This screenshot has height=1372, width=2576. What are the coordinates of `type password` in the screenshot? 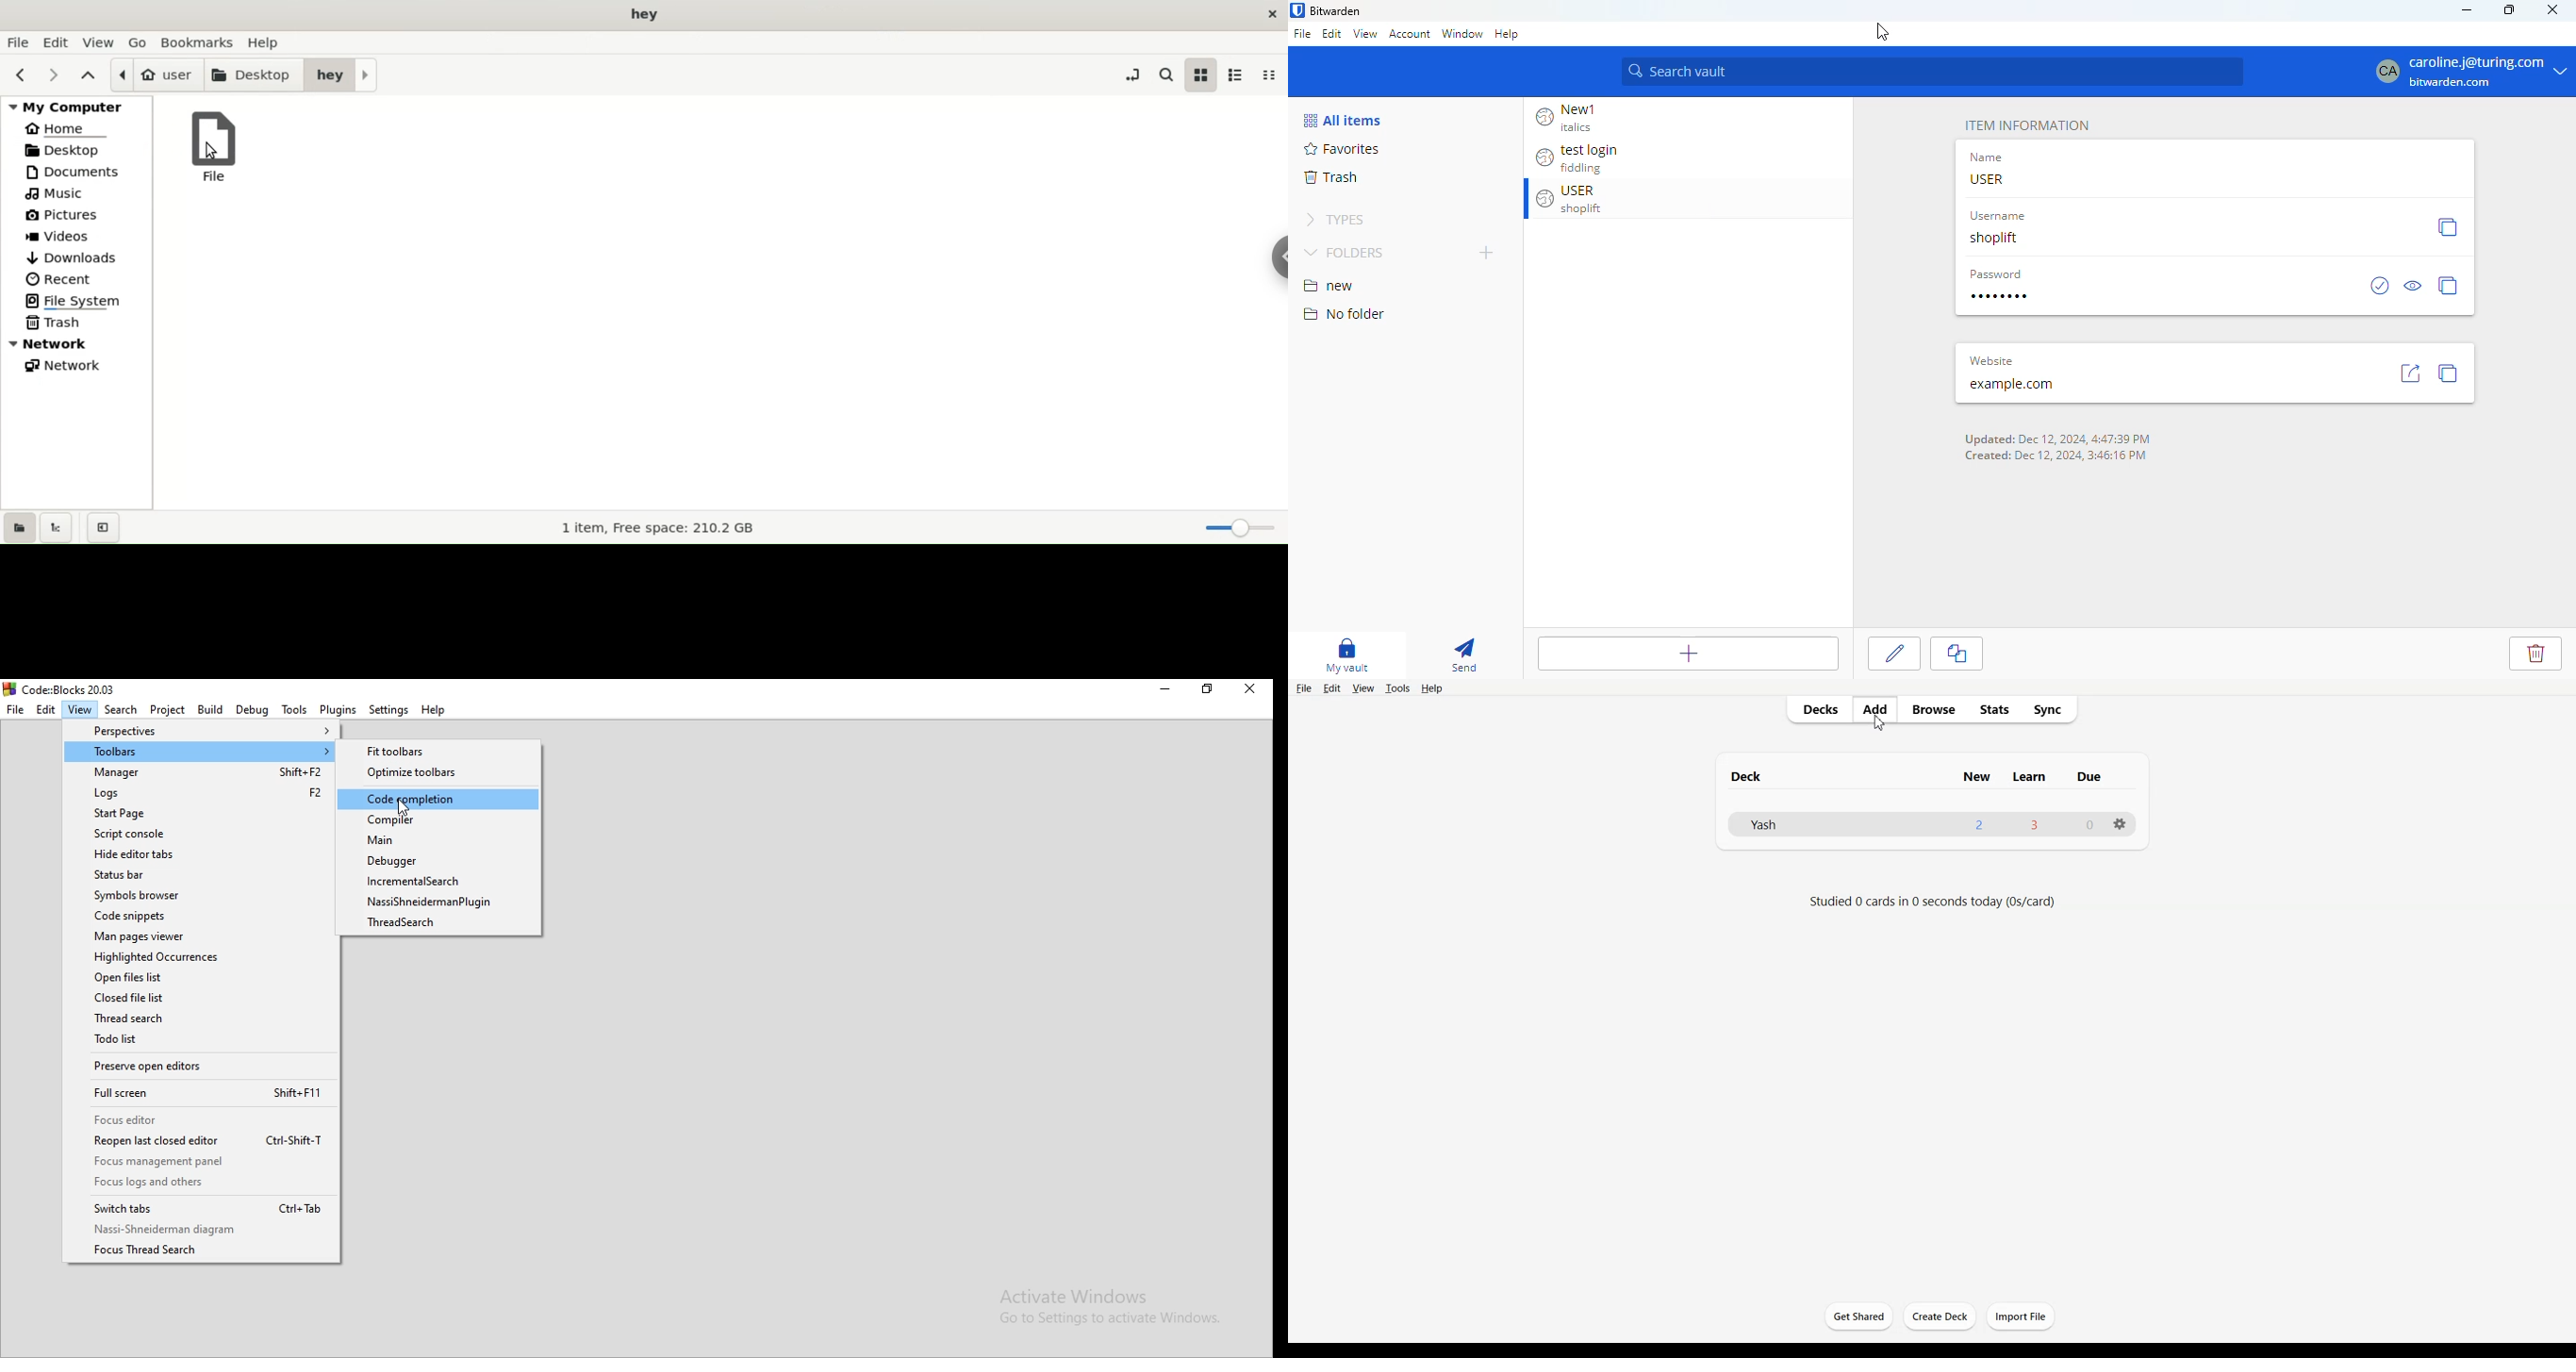 It's located at (2000, 299).